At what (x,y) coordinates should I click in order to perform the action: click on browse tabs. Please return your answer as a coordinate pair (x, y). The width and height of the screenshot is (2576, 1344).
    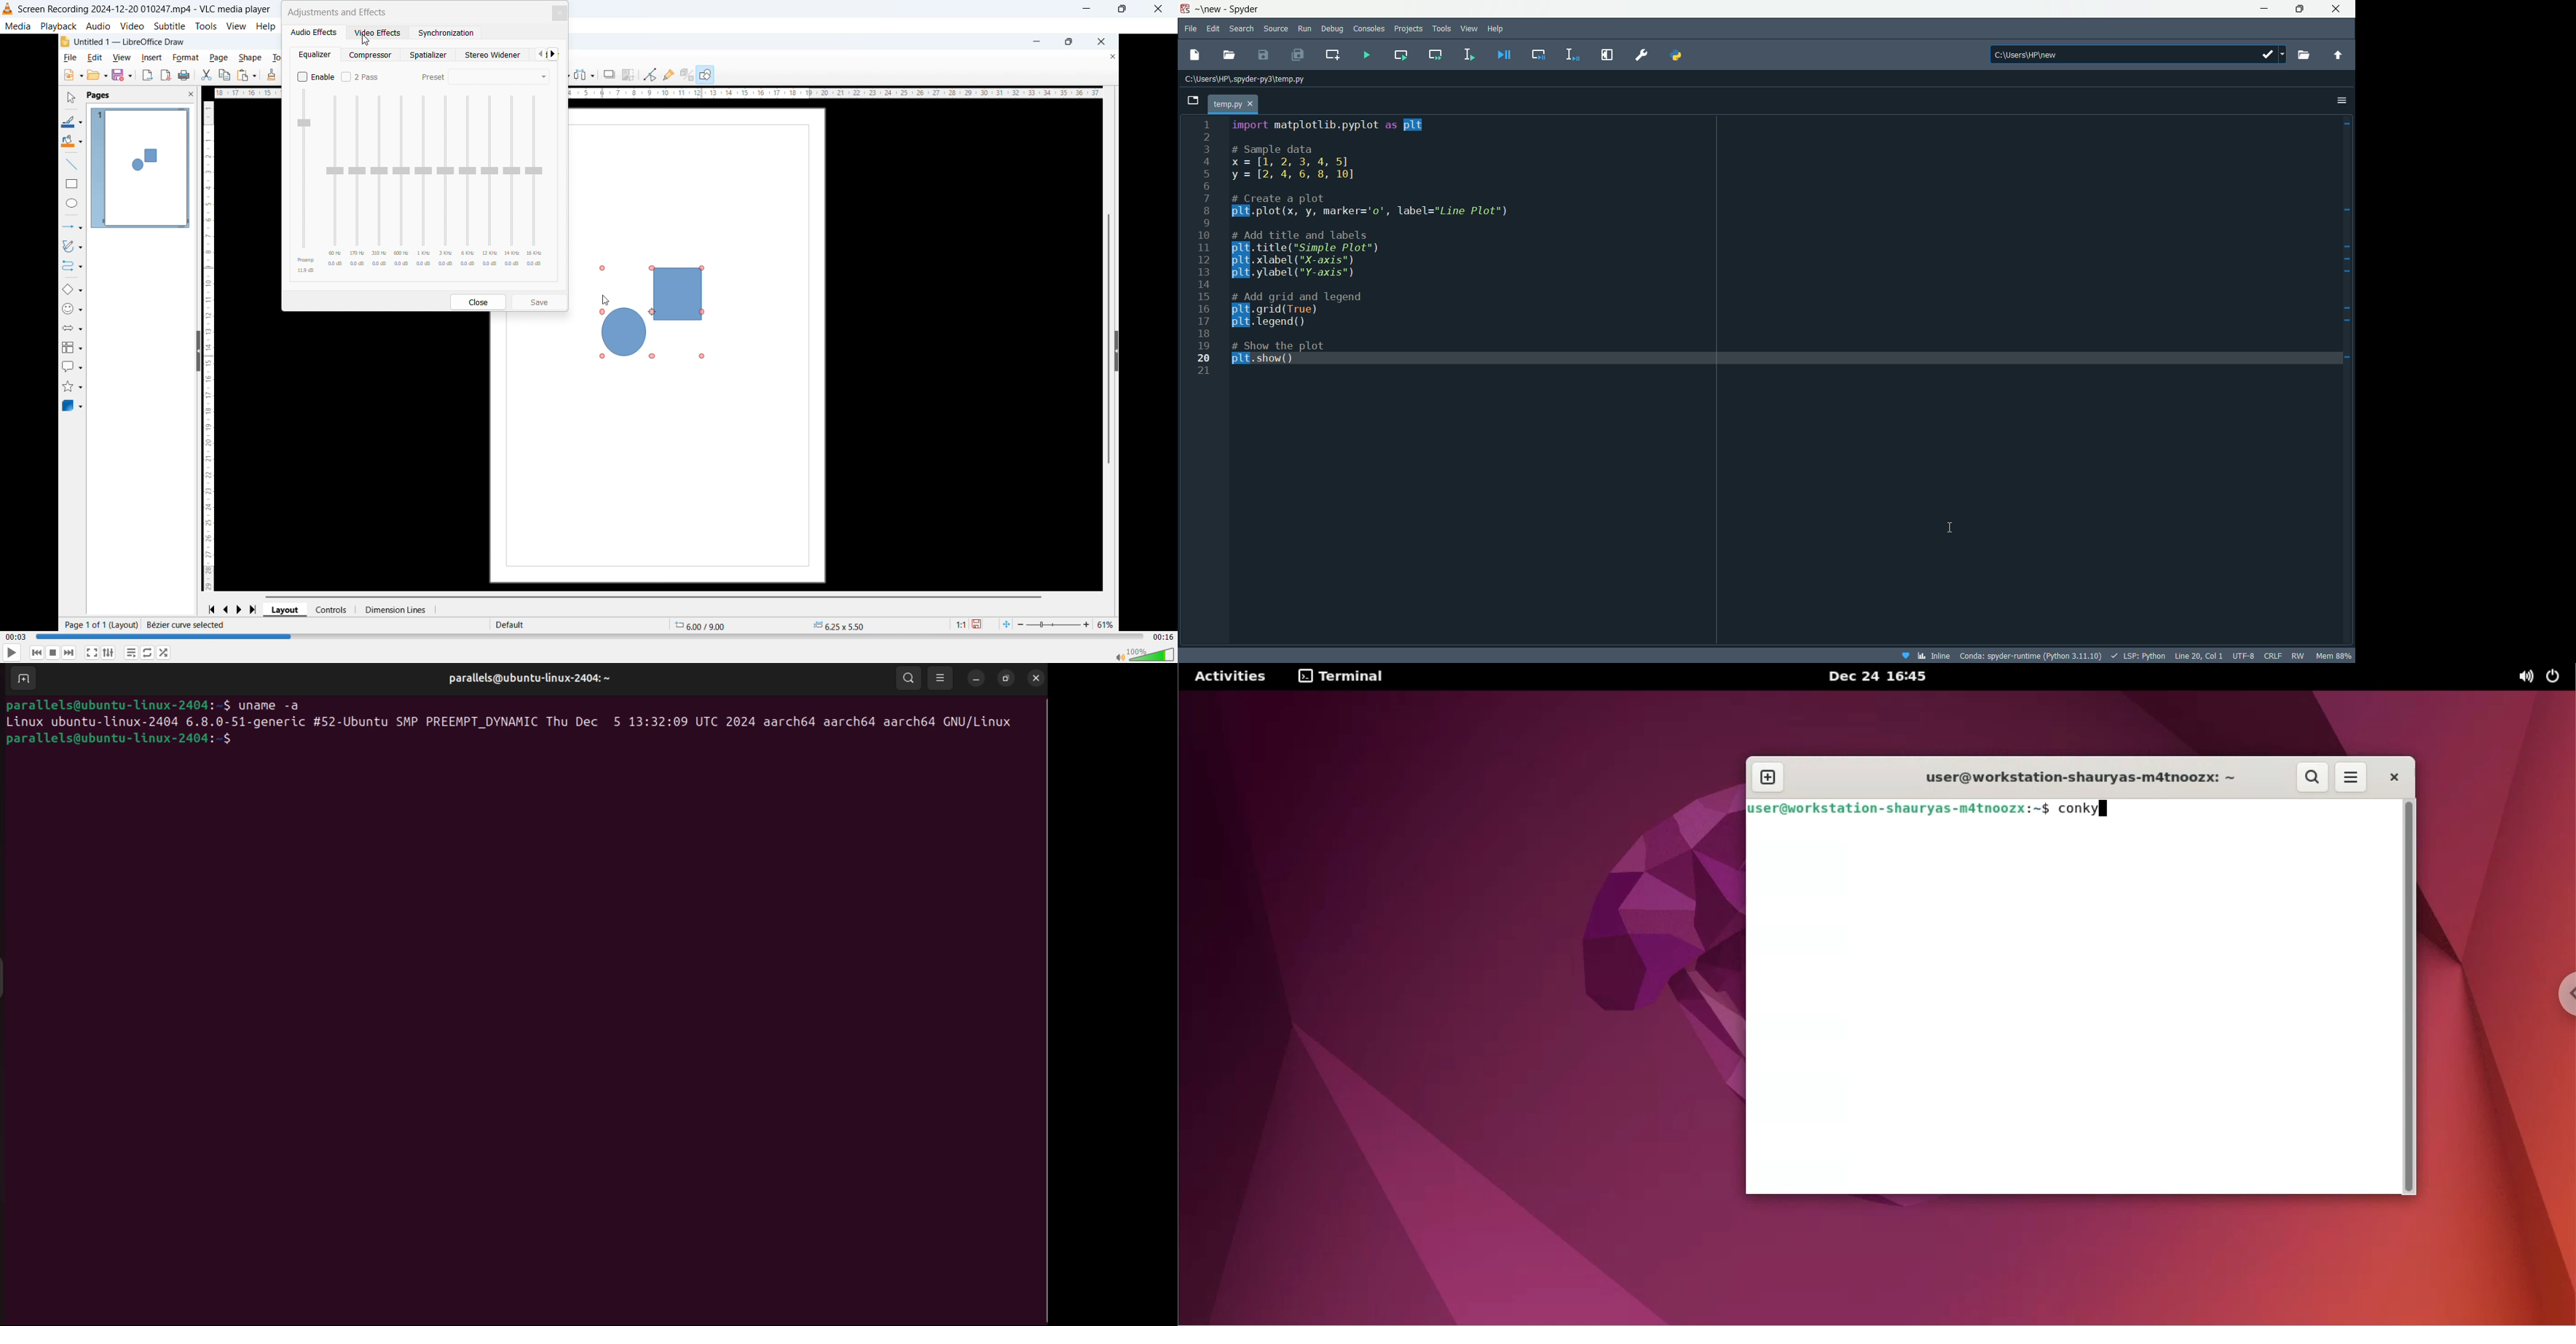
    Looking at the image, I should click on (1194, 99).